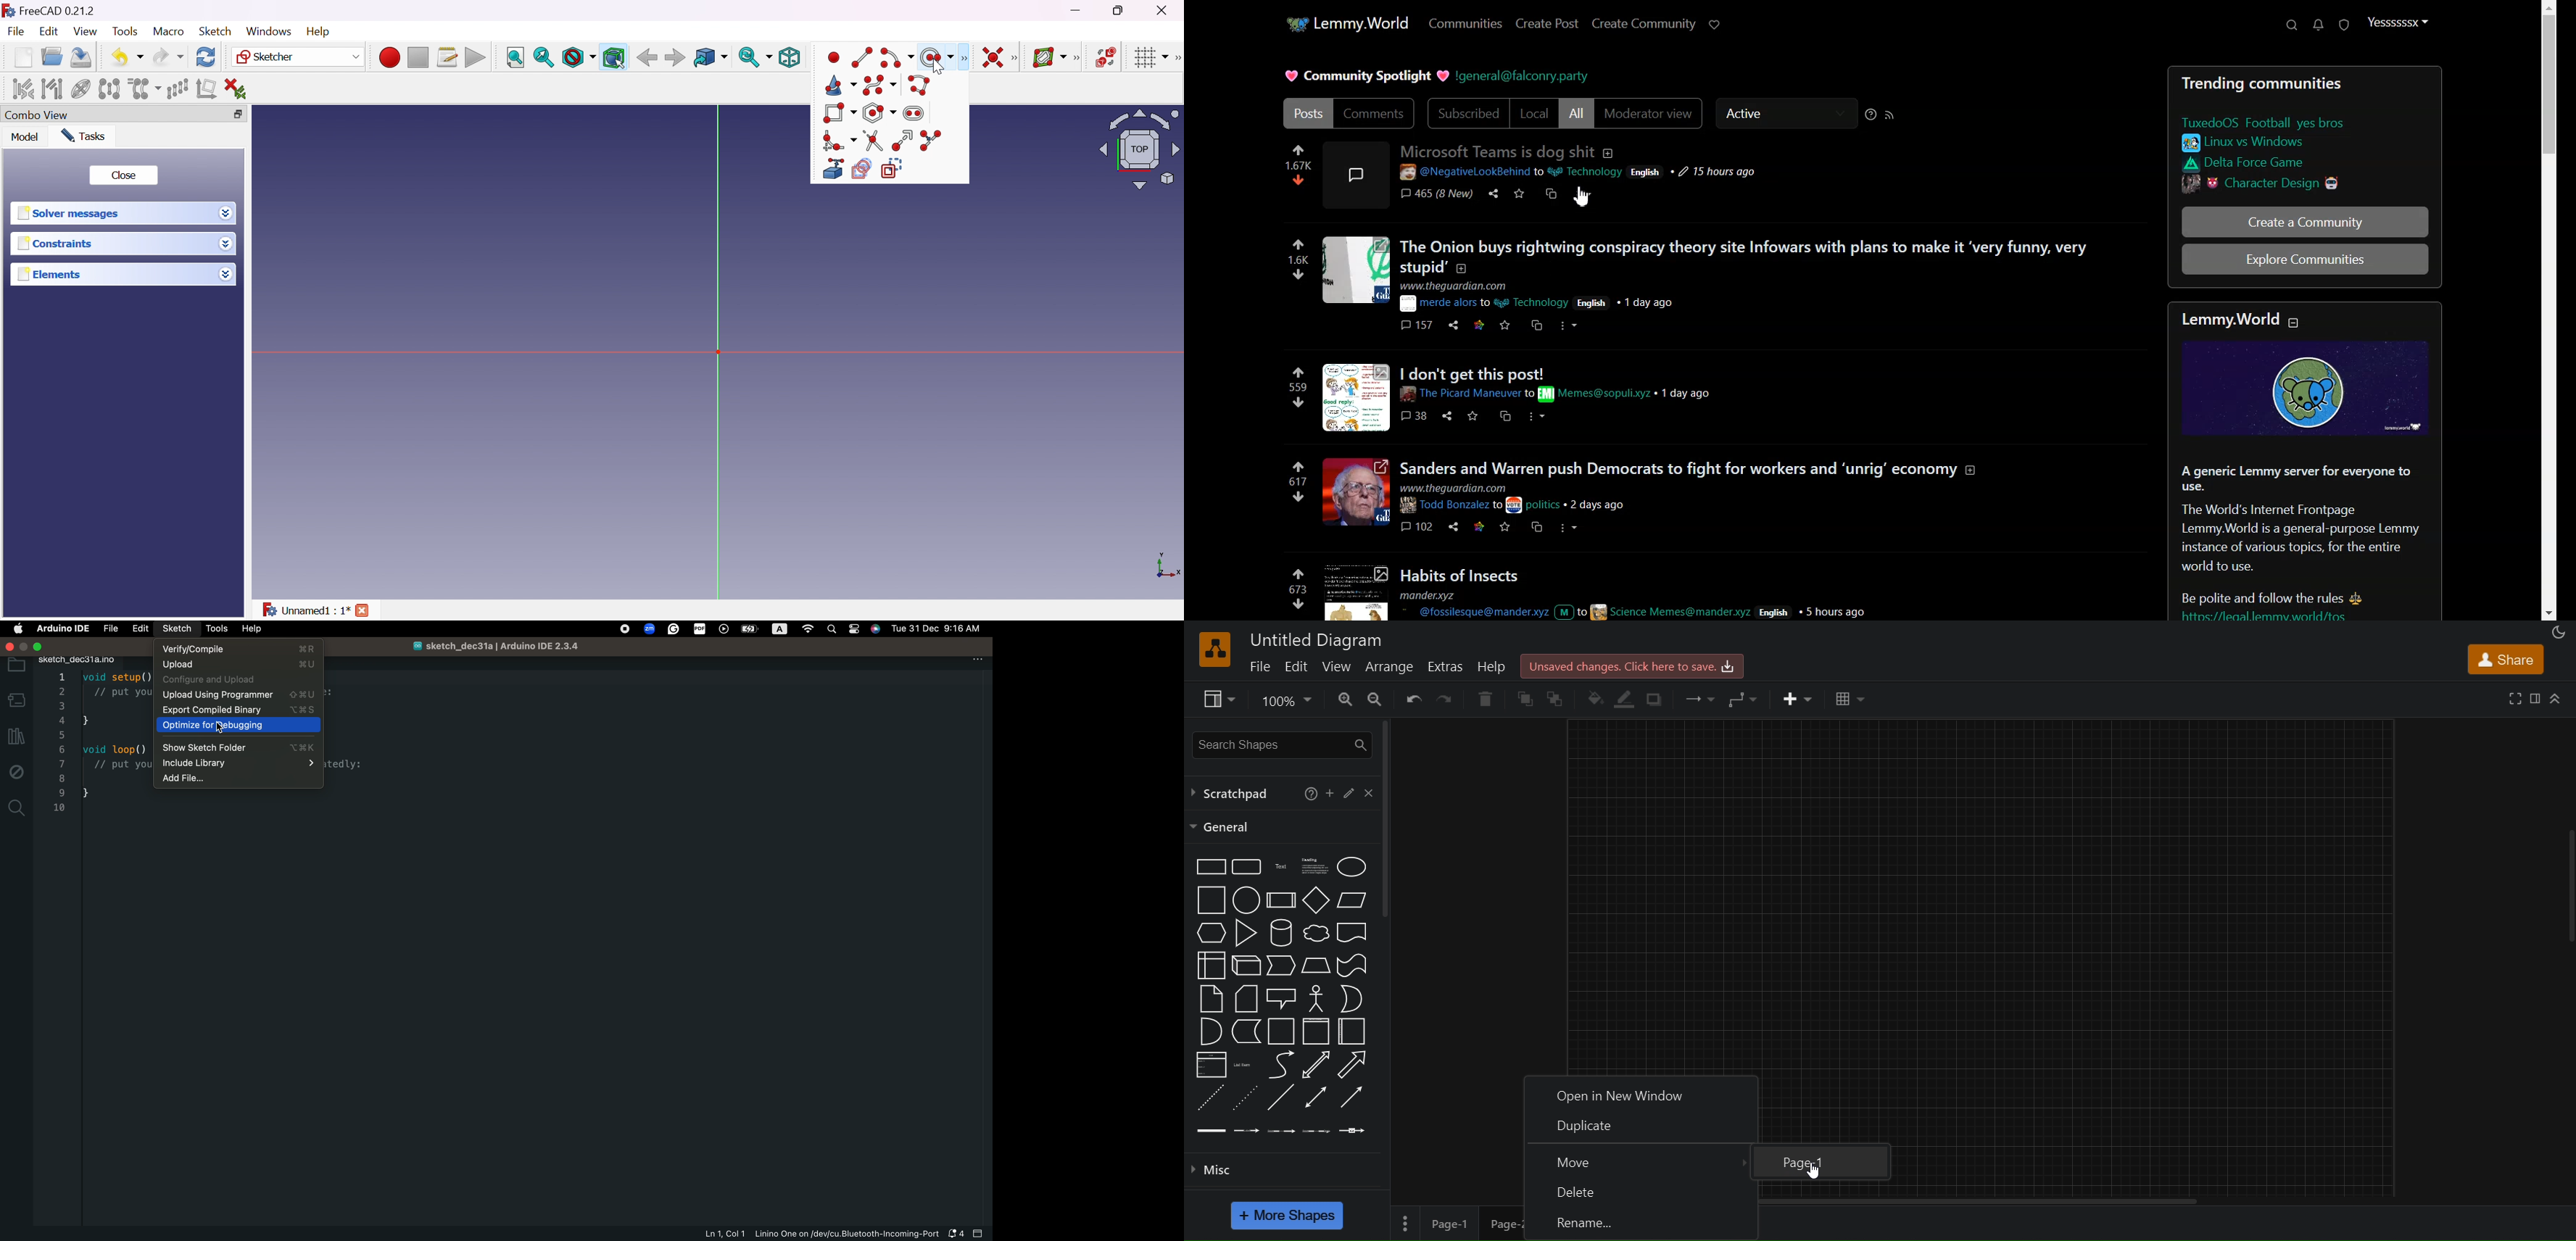 This screenshot has height=1260, width=2576. What do you see at coordinates (1290, 700) in the screenshot?
I see `zoom` at bounding box center [1290, 700].